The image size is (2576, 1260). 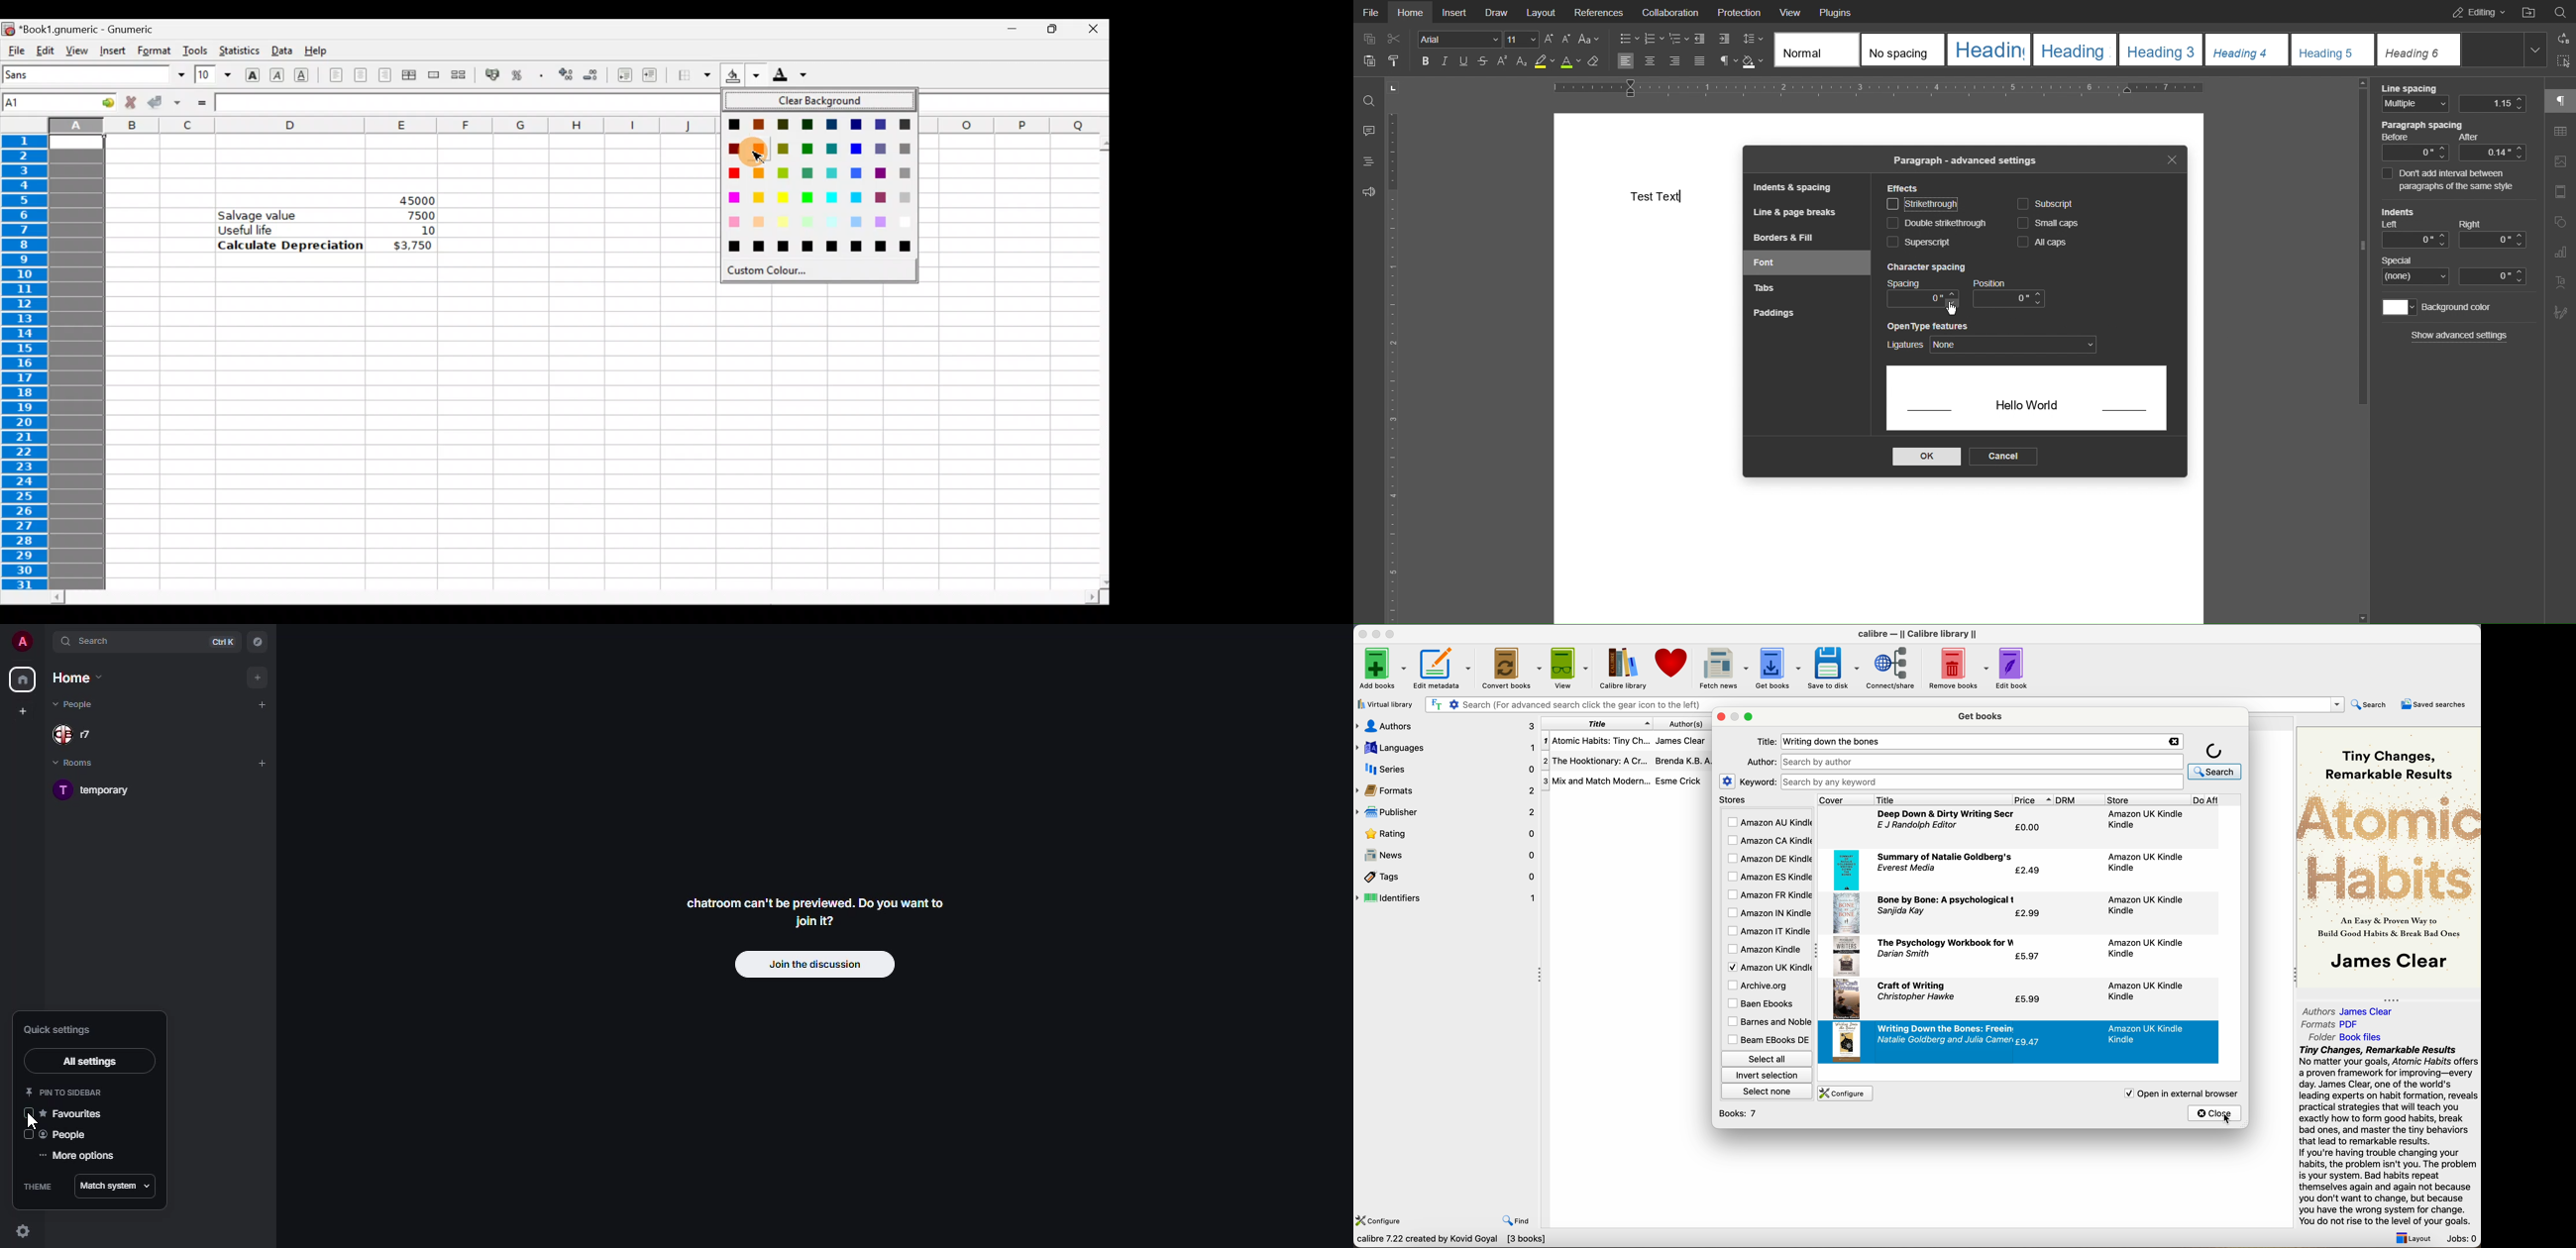 I want to click on Strikethrough, so click(x=1481, y=62).